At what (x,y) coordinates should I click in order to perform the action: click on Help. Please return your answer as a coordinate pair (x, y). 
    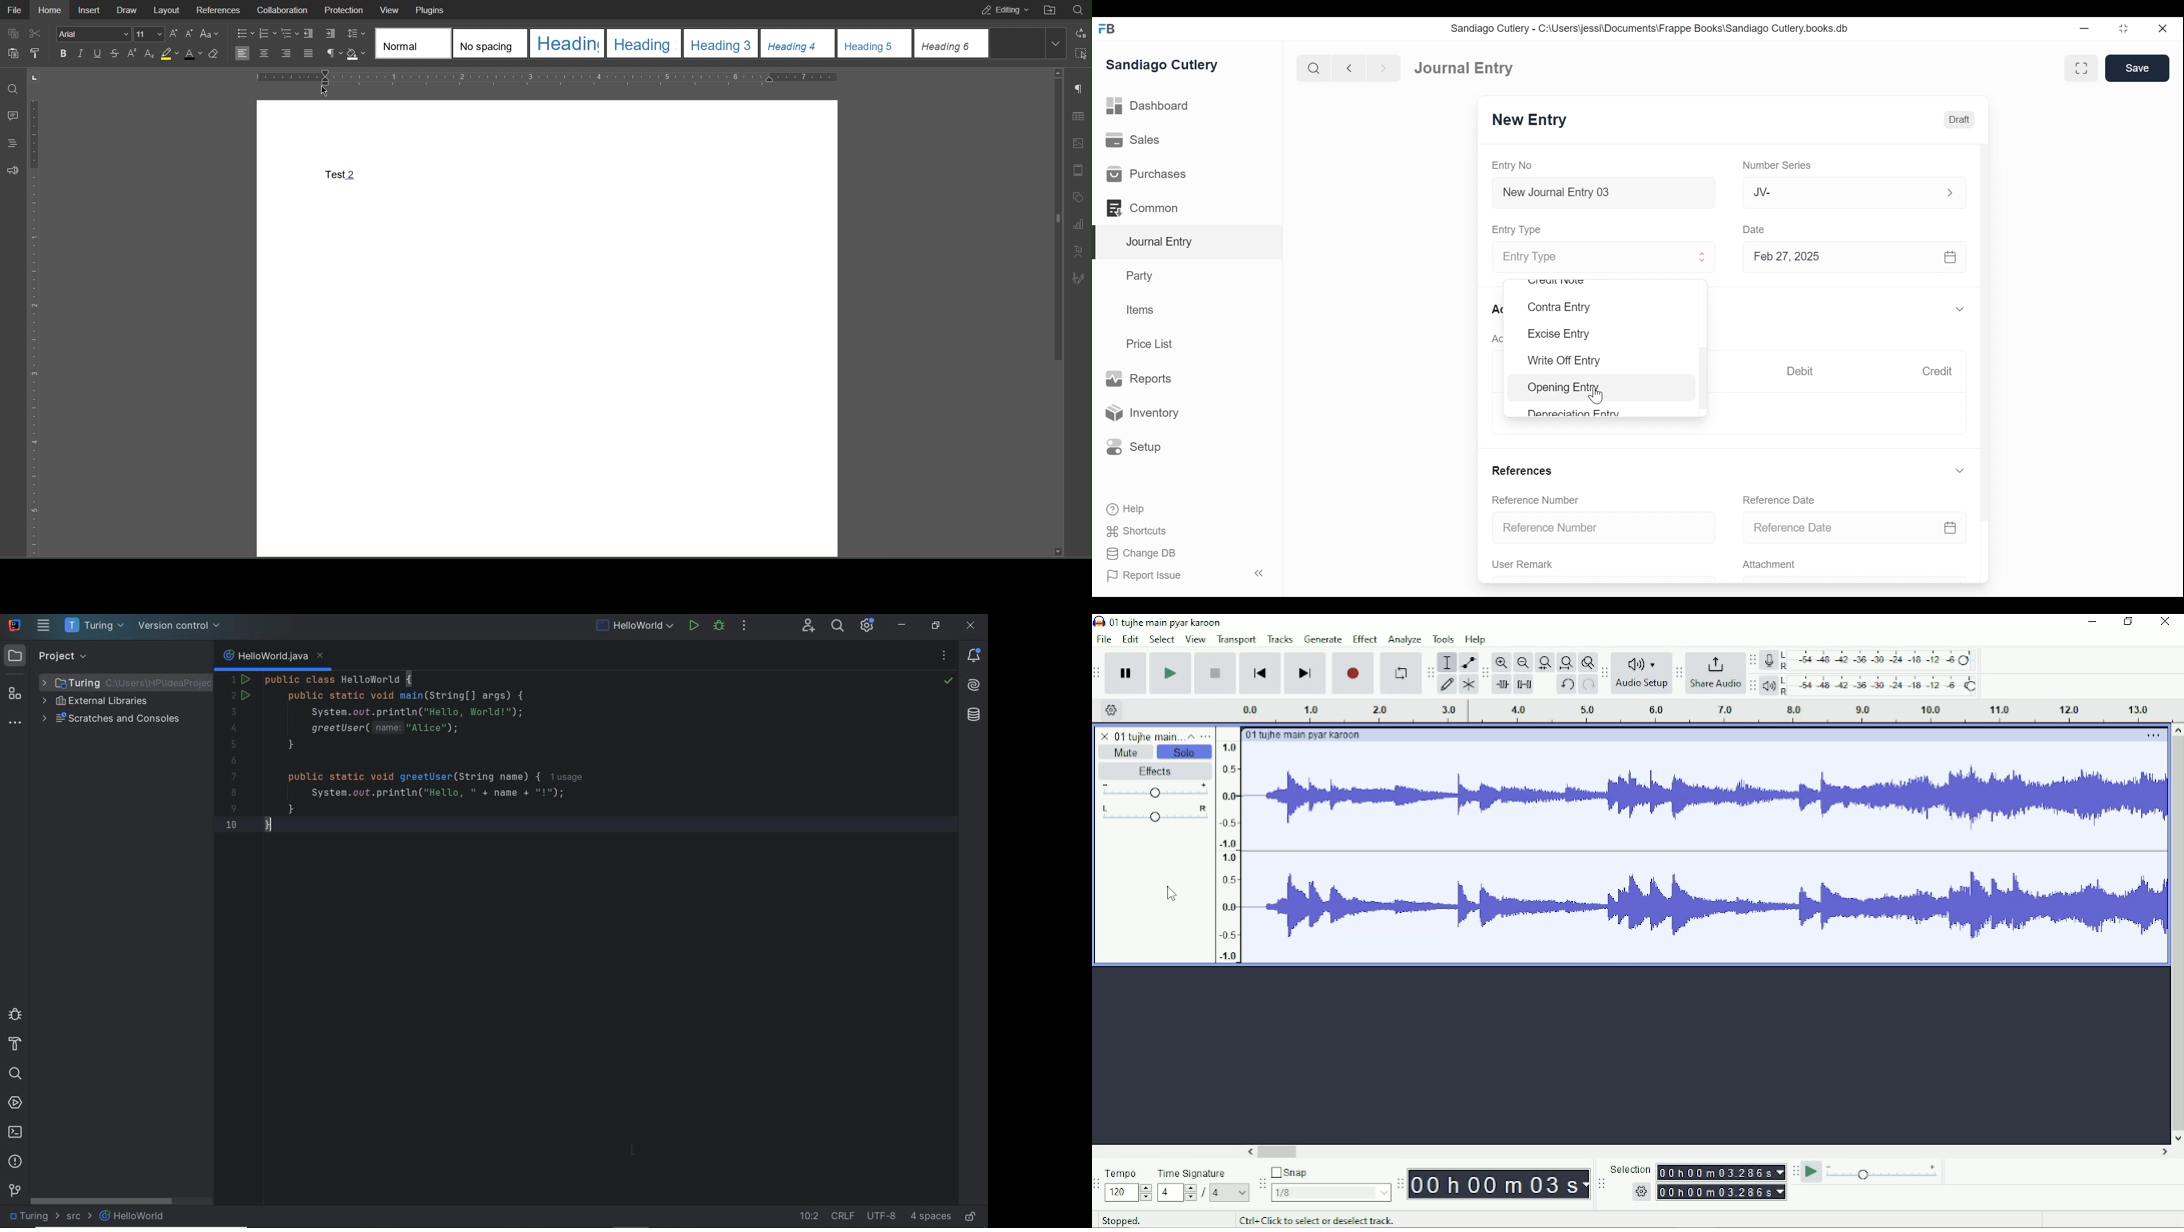
    Looking at the image, I should click on (1127, 509).